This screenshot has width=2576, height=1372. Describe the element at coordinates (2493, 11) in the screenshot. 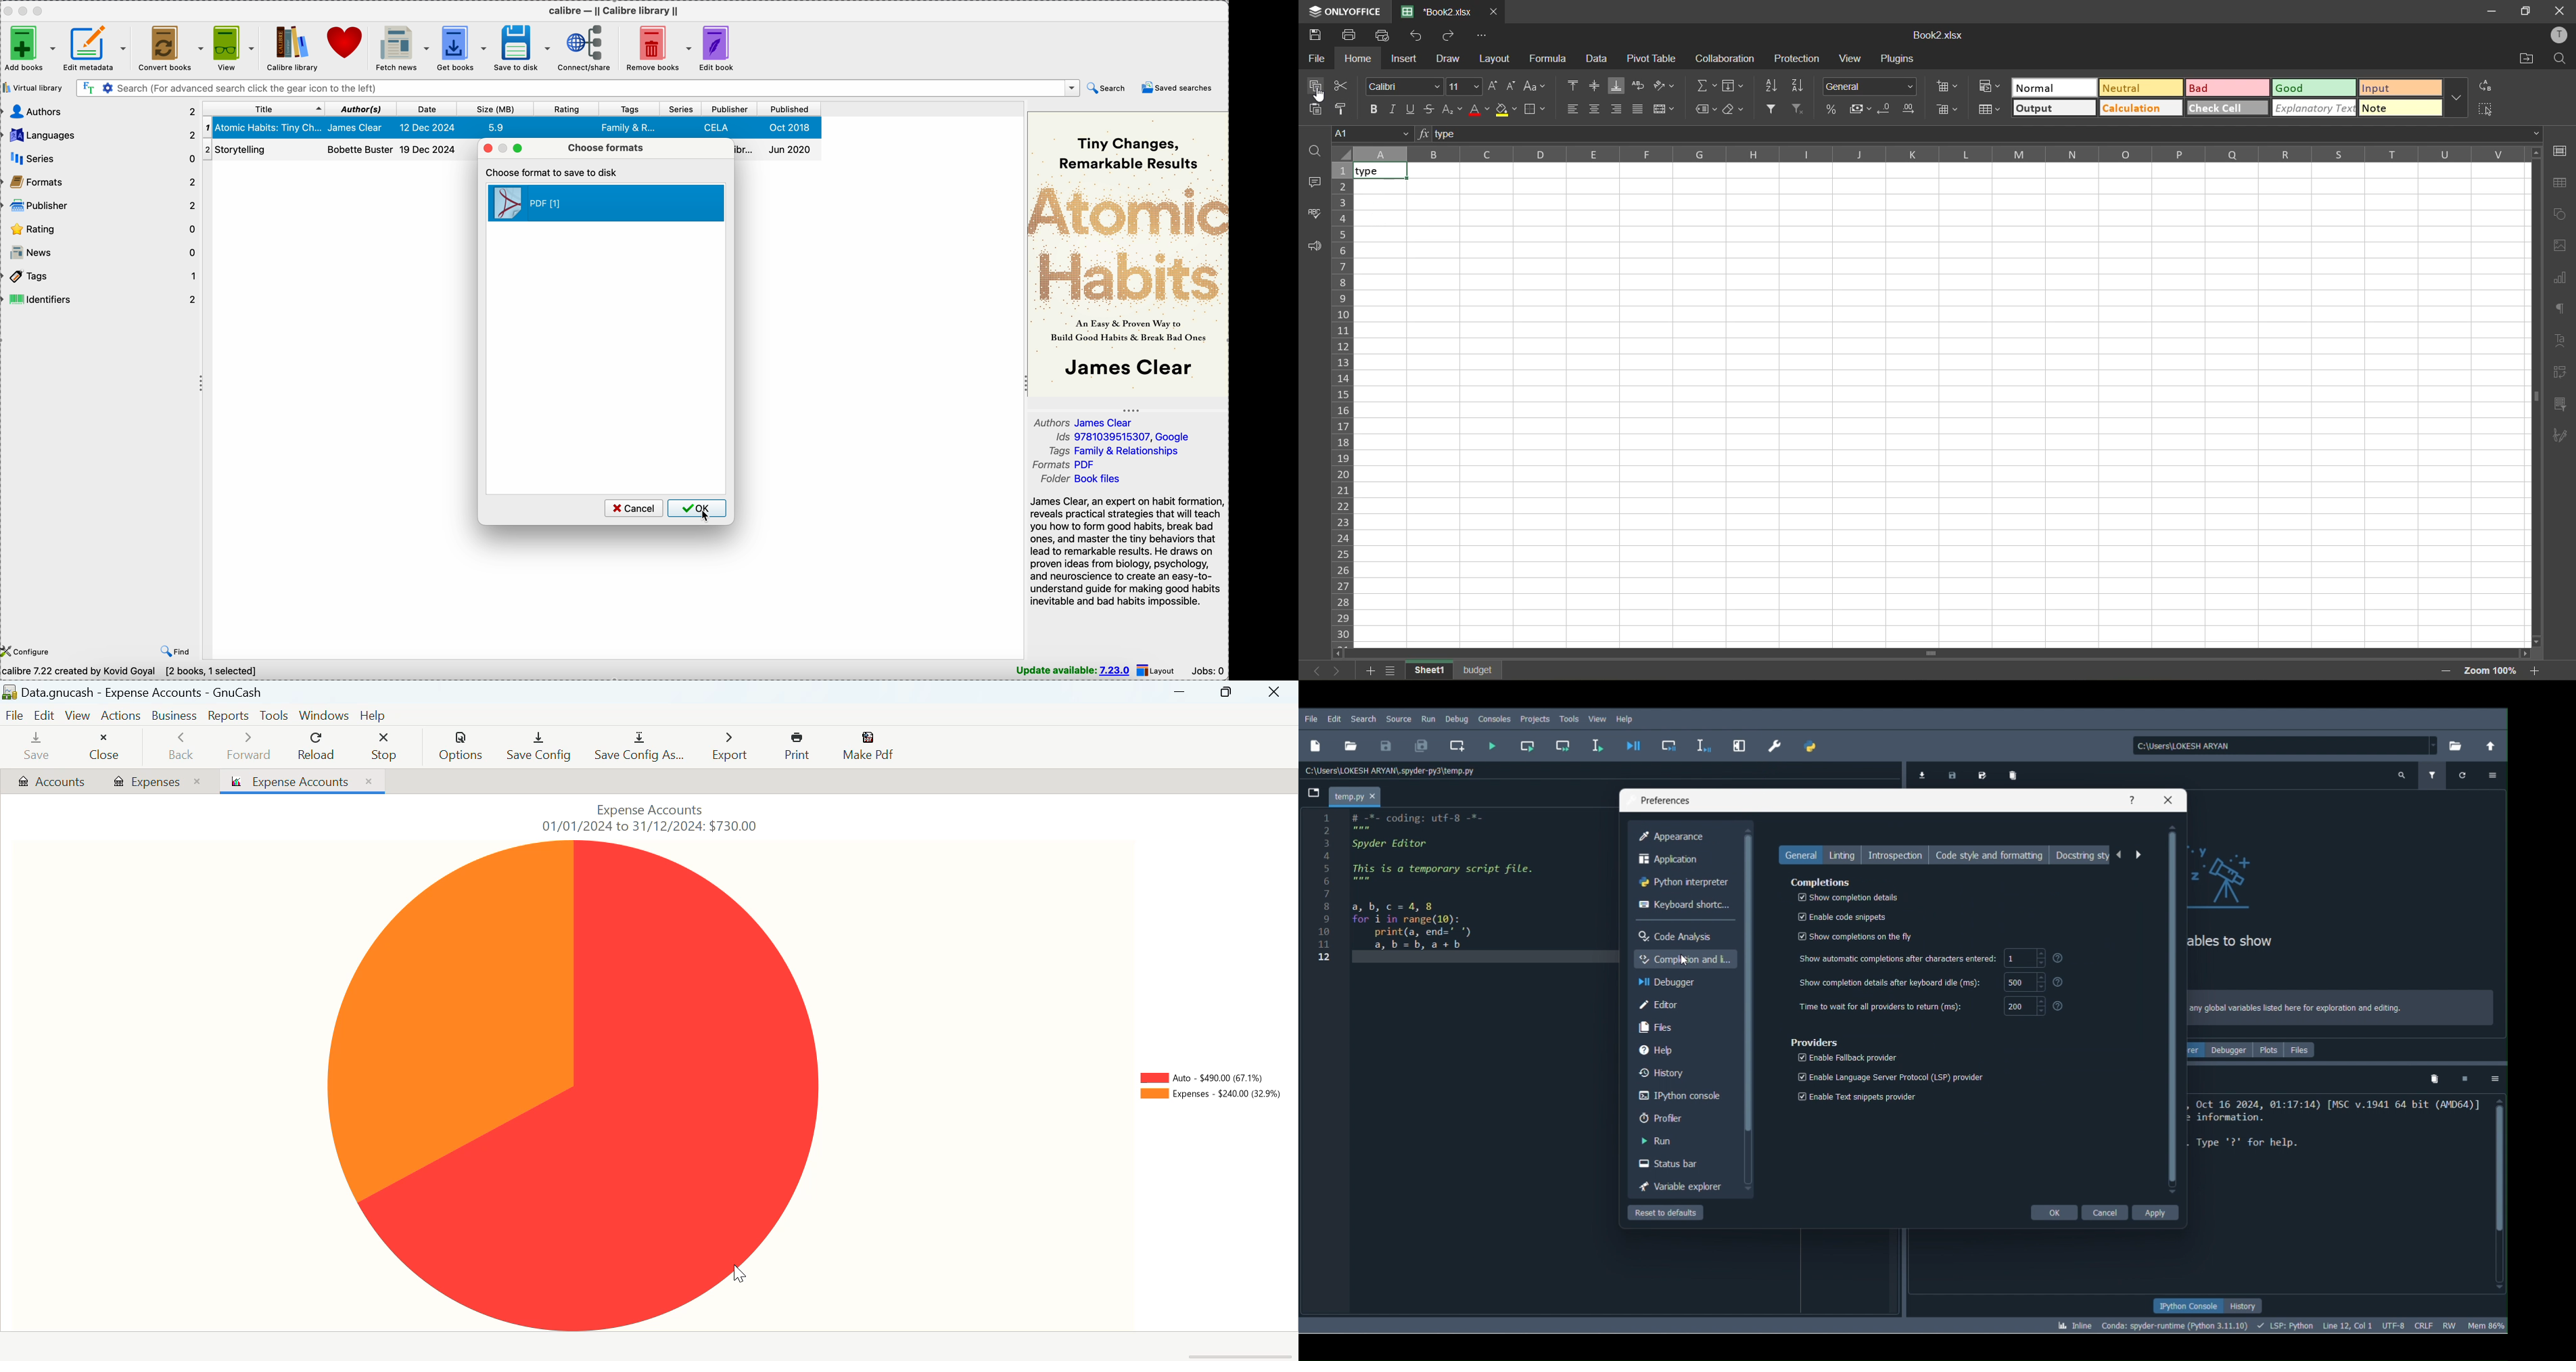

I see `minimize` at that location.